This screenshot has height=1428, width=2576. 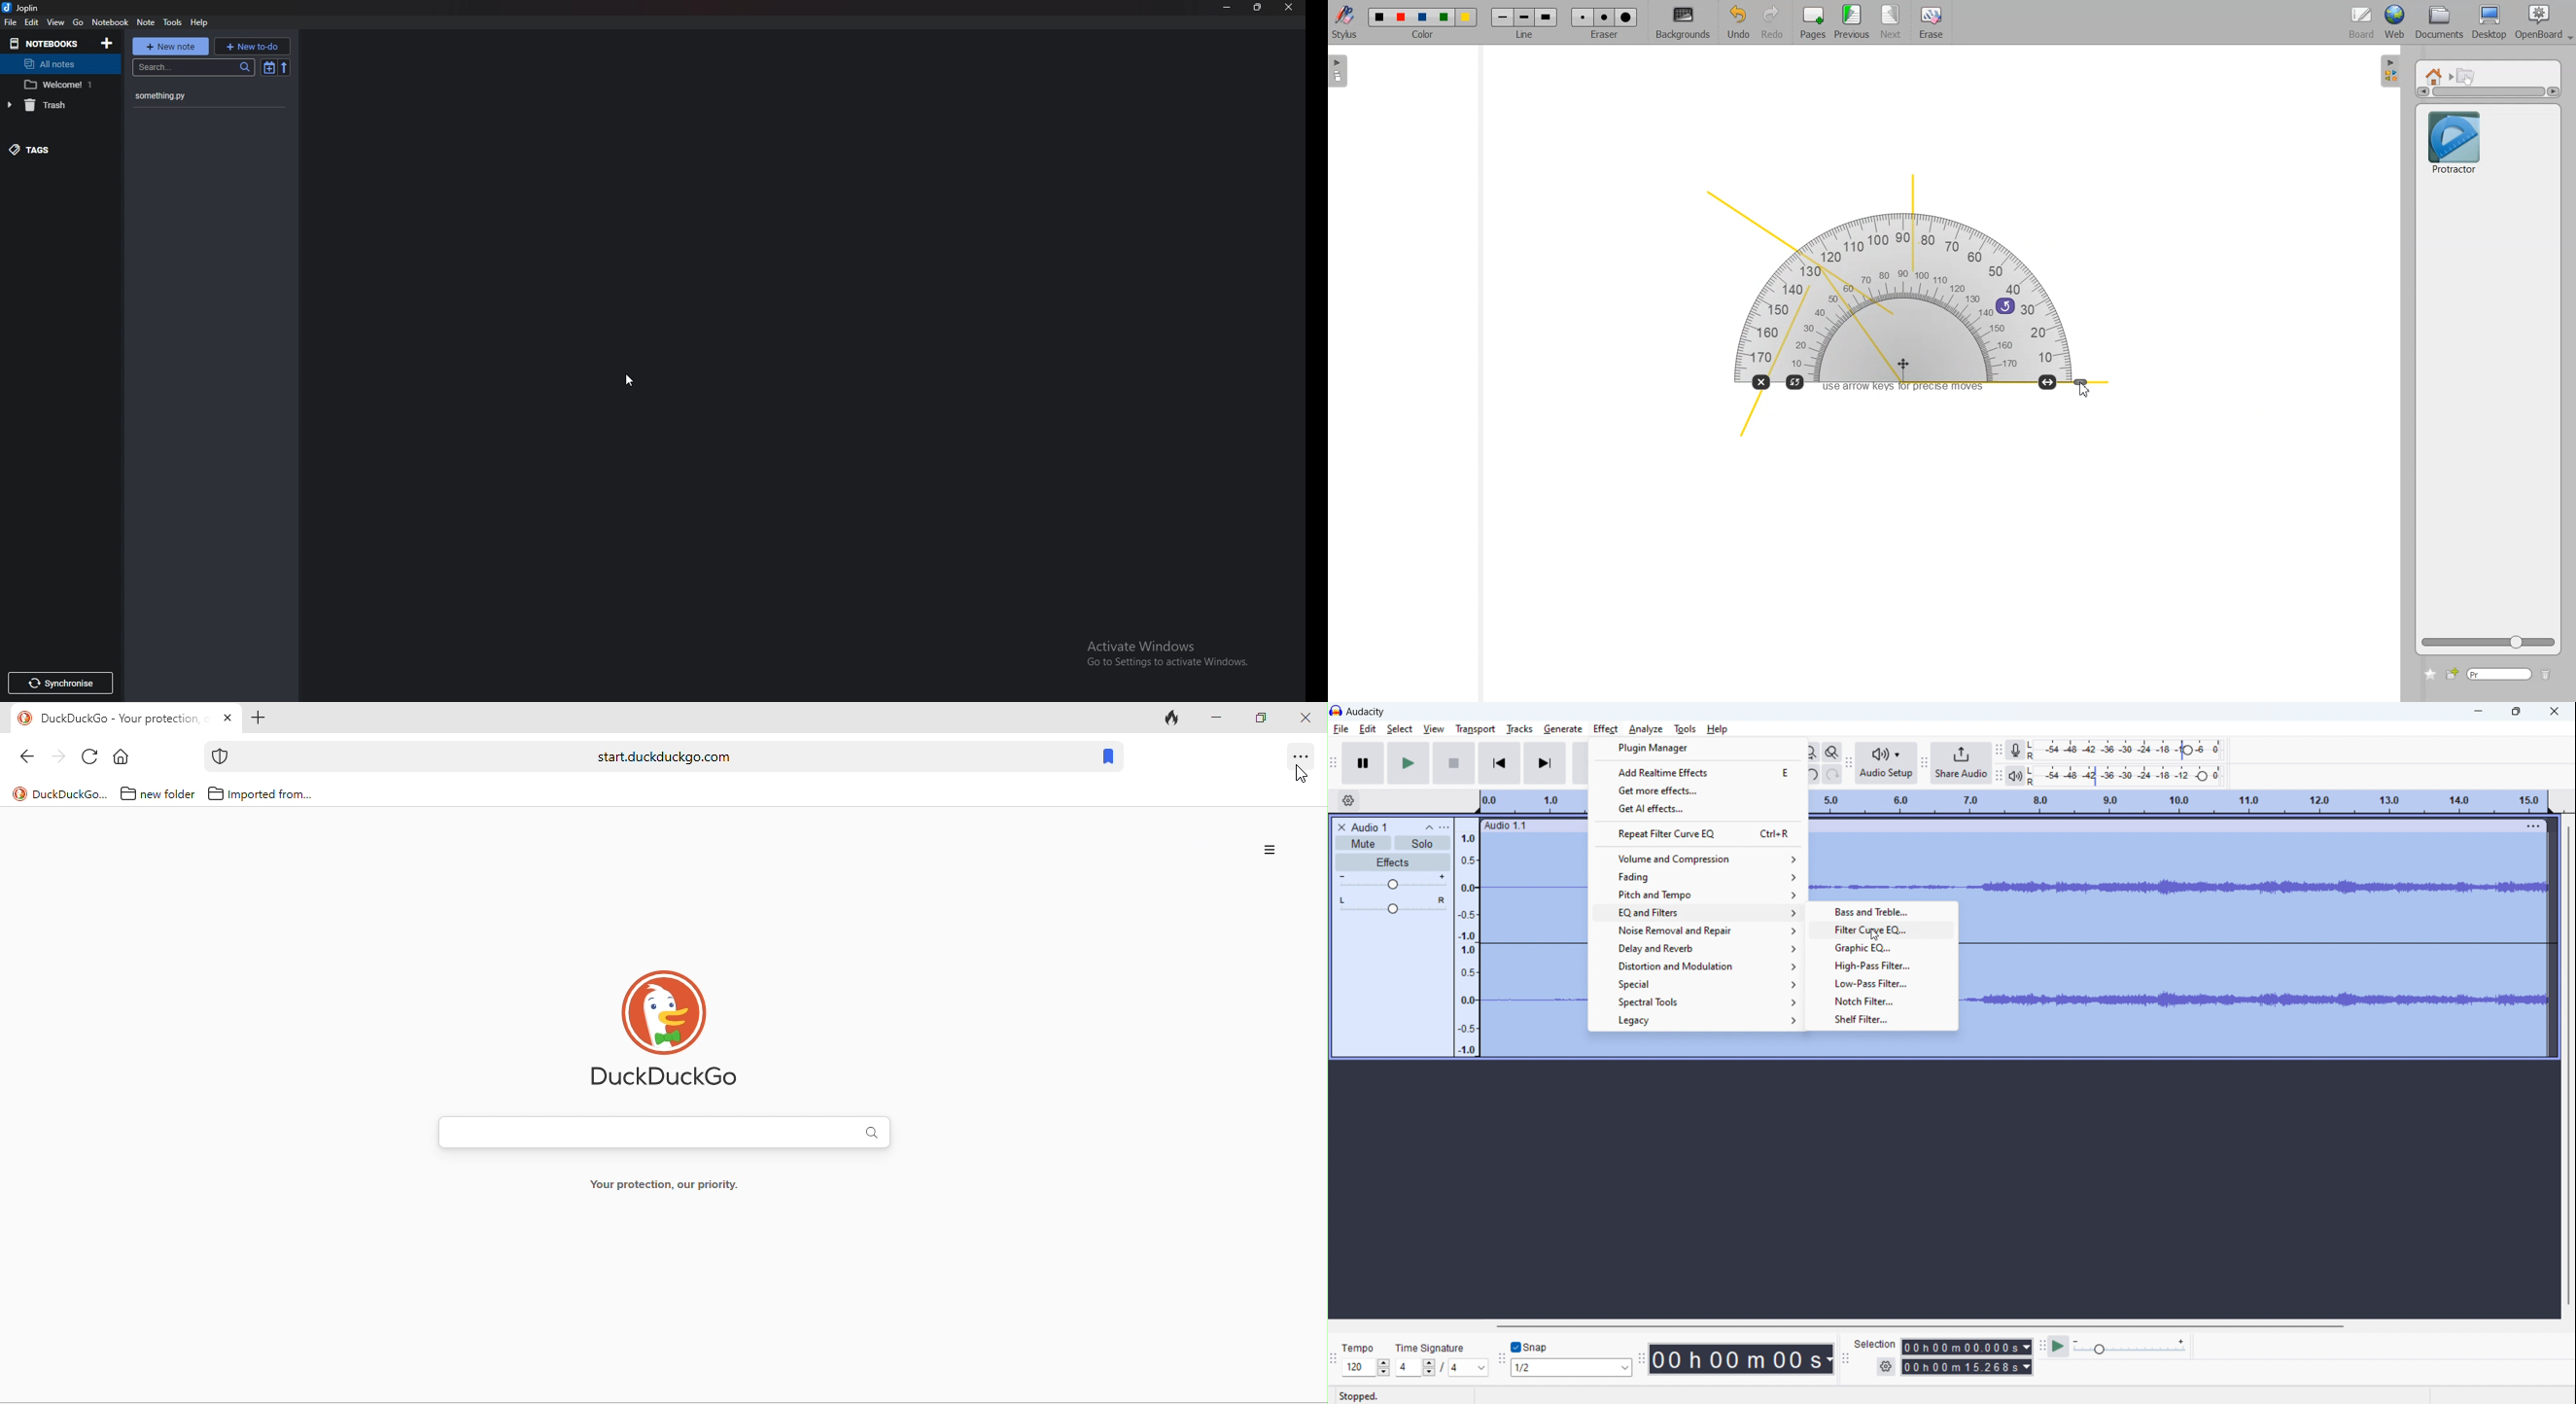 What do you see at coordinates (1882, 1020) in the screenshot?
I see `shelf filter` at bounding box center [1882, 1020].